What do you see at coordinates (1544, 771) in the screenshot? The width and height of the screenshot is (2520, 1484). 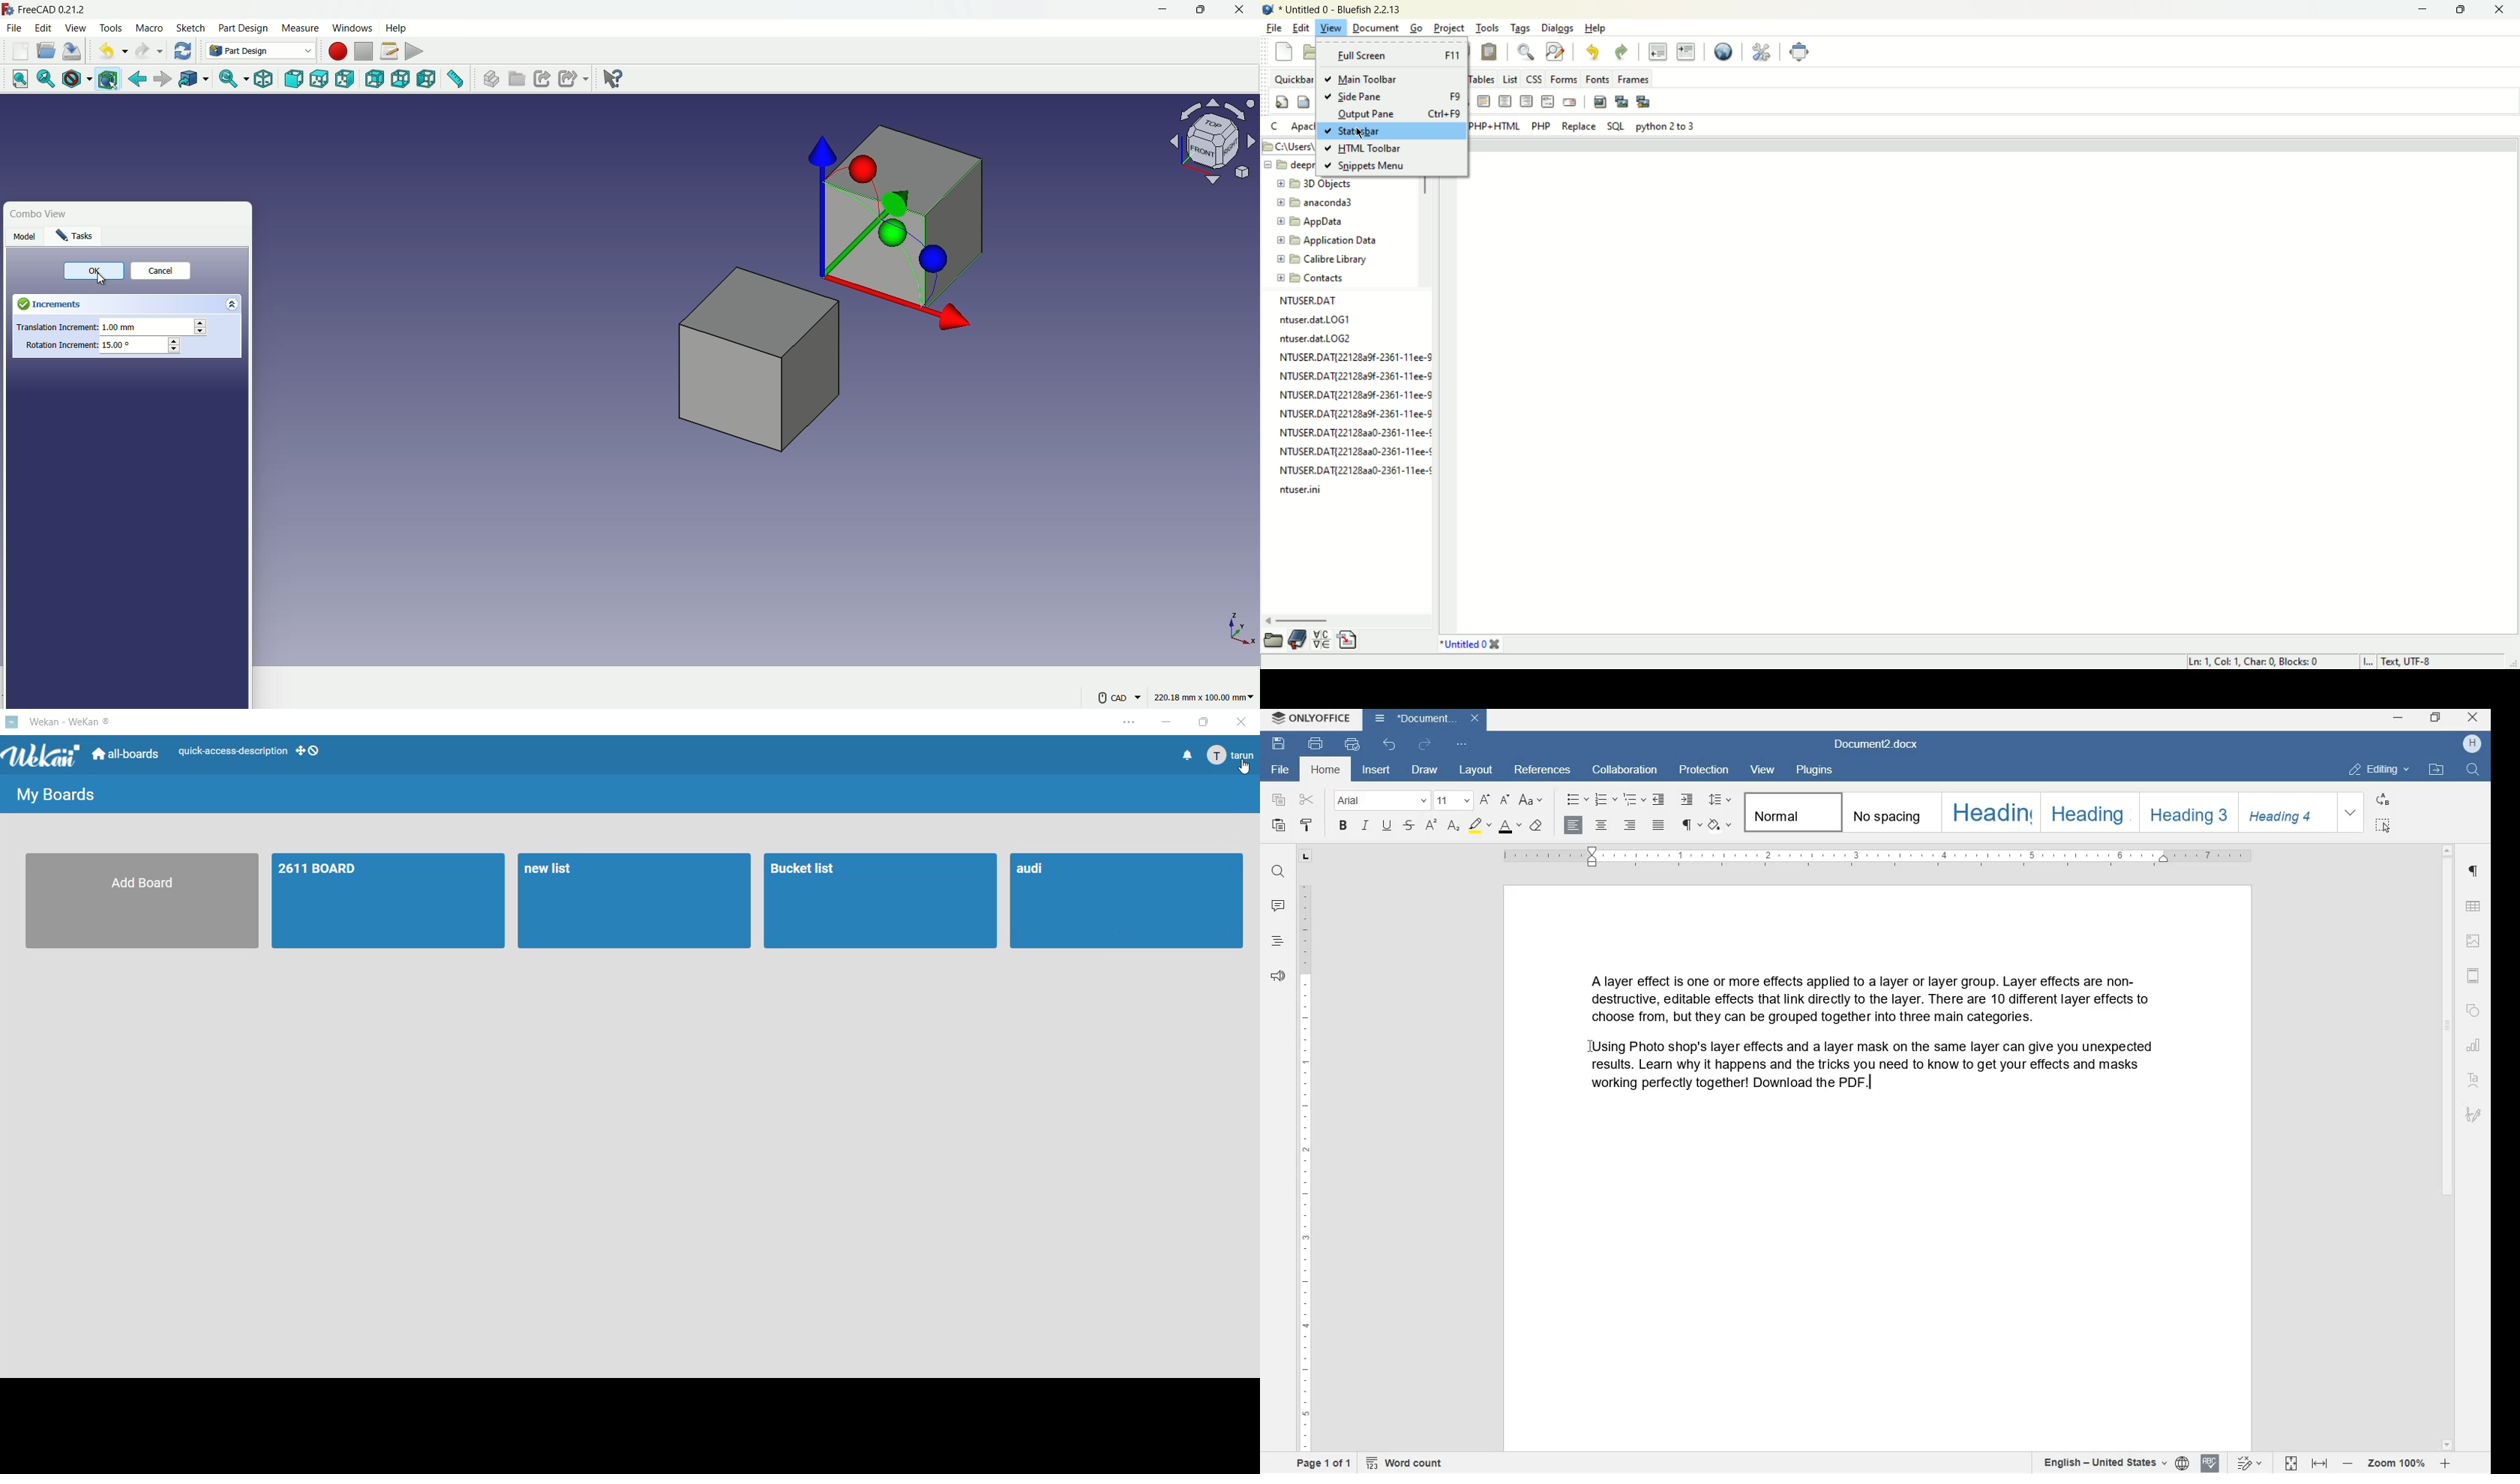 I see `REFERENCES` at bounding box center [1544, 771].